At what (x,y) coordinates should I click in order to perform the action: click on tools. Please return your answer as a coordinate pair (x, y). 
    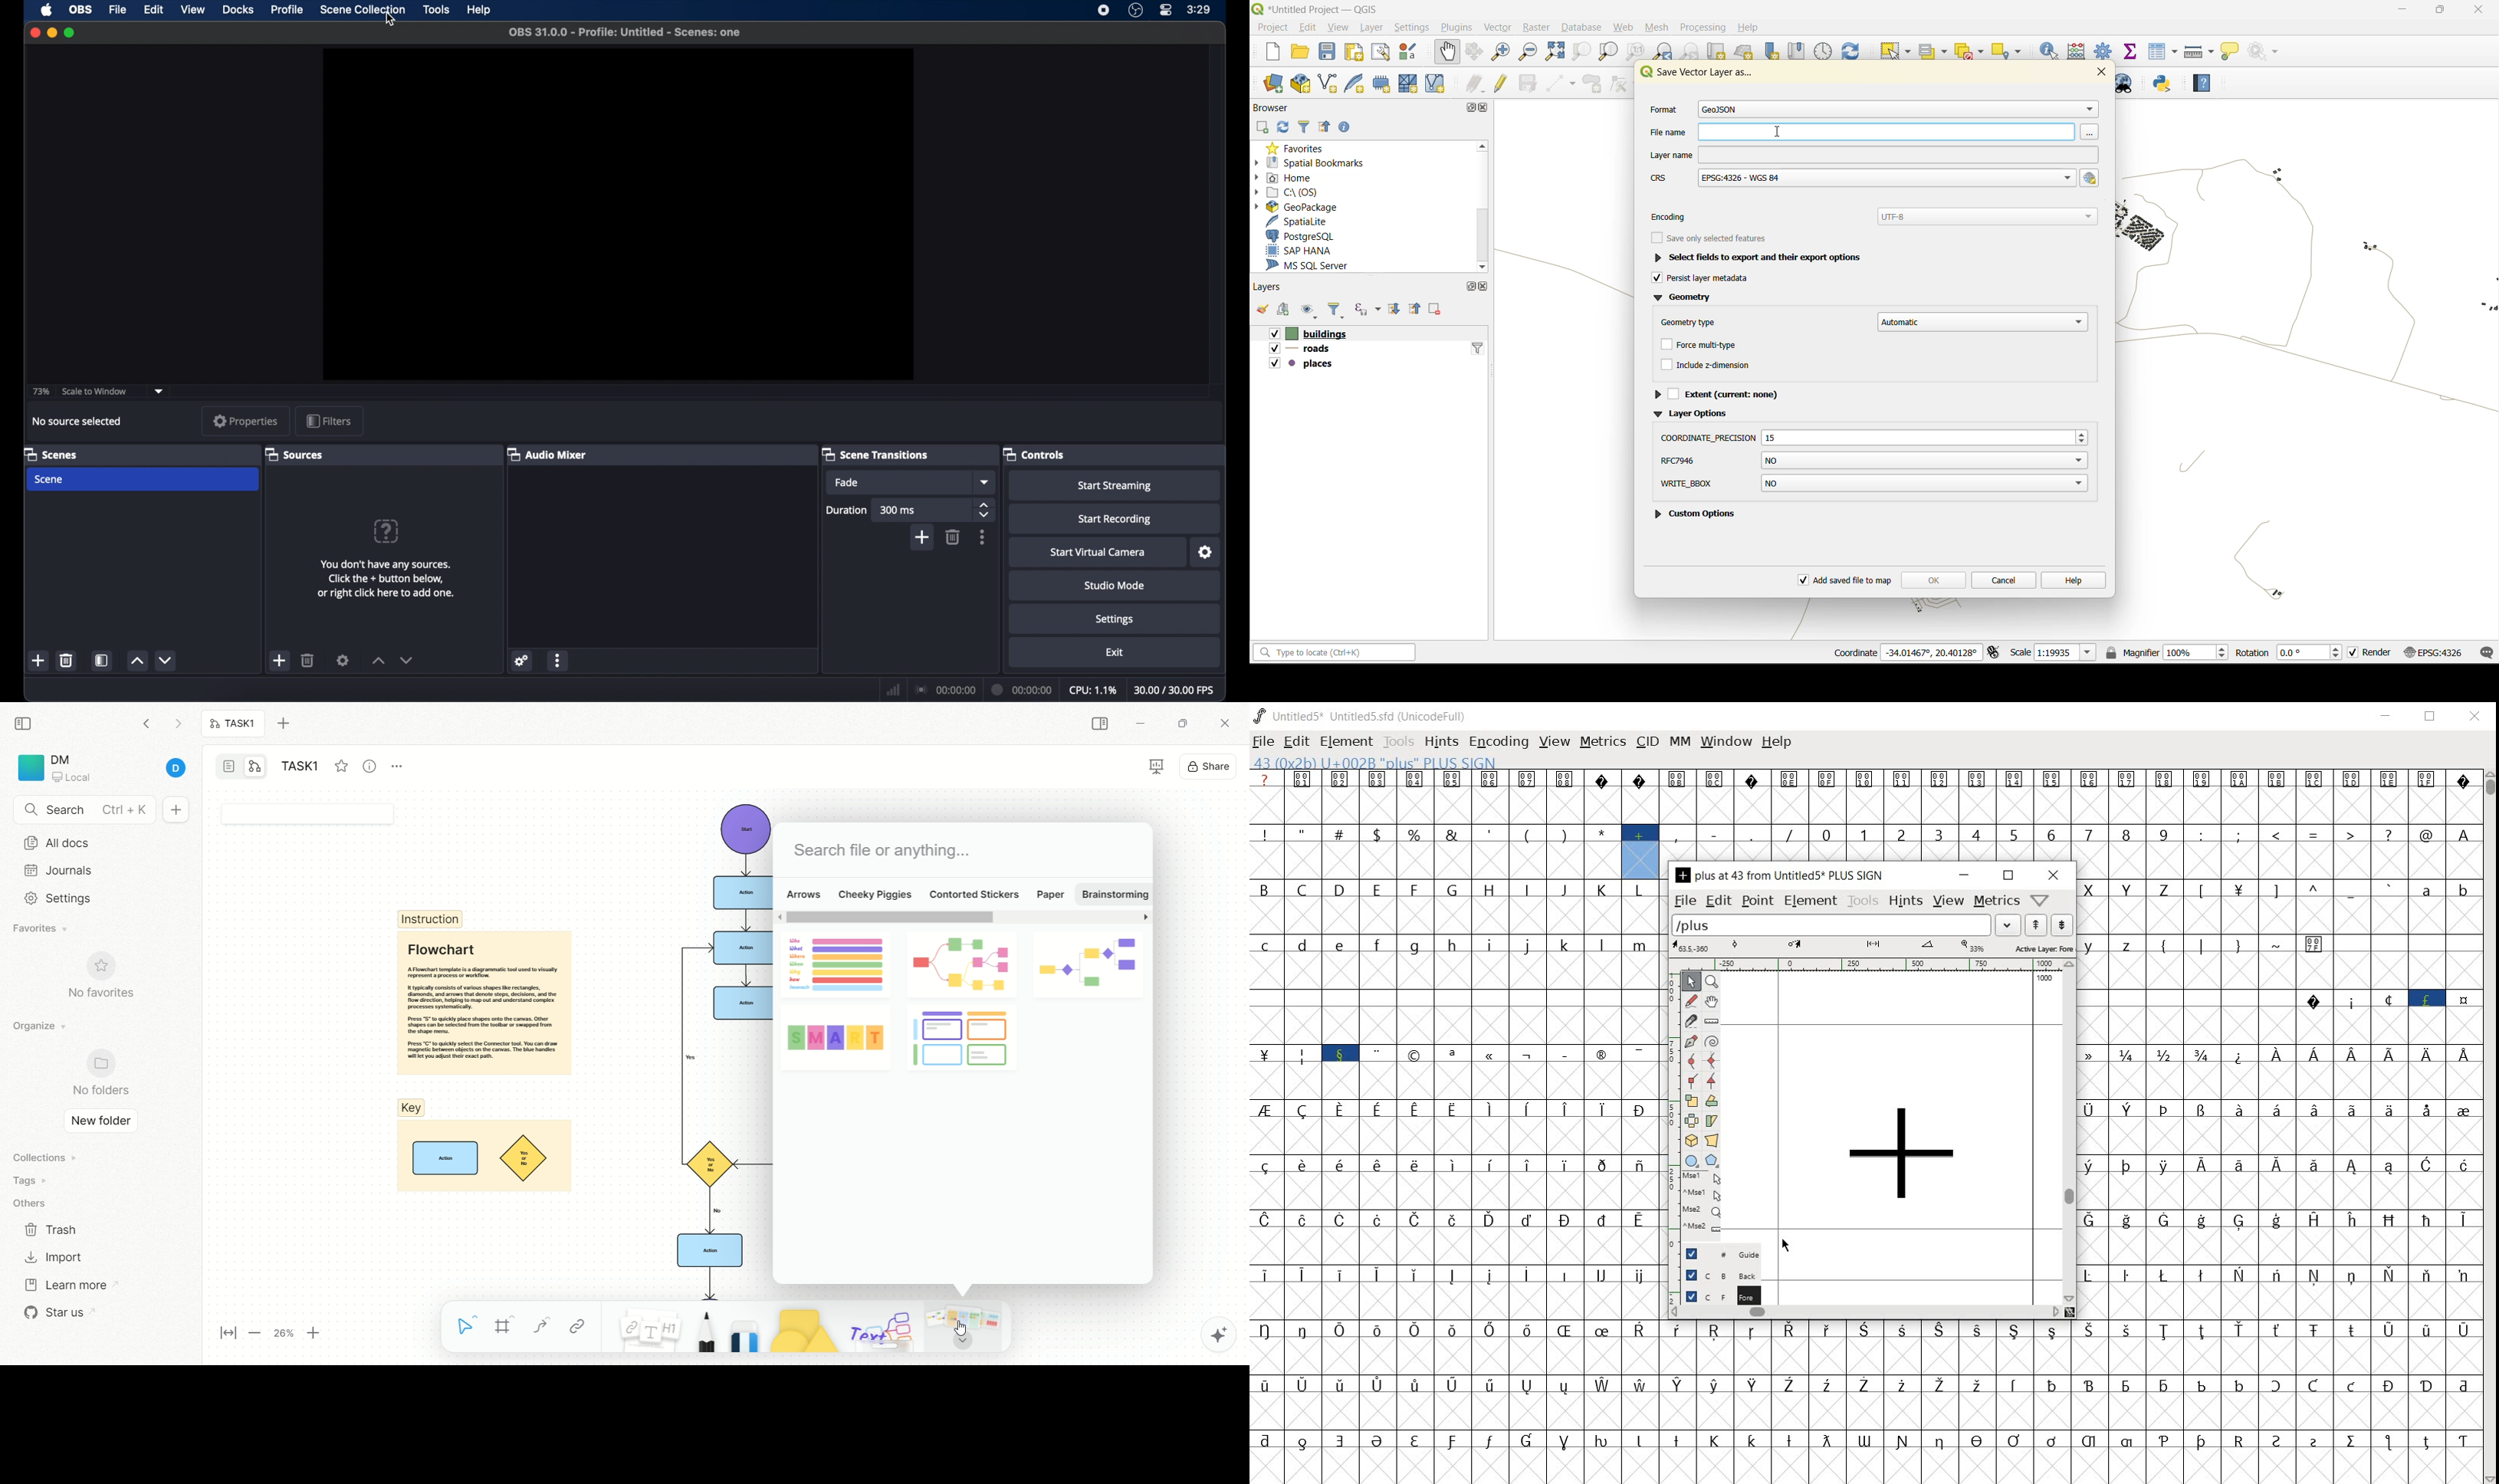
    Looking at the image, I should click on (1865, 902).